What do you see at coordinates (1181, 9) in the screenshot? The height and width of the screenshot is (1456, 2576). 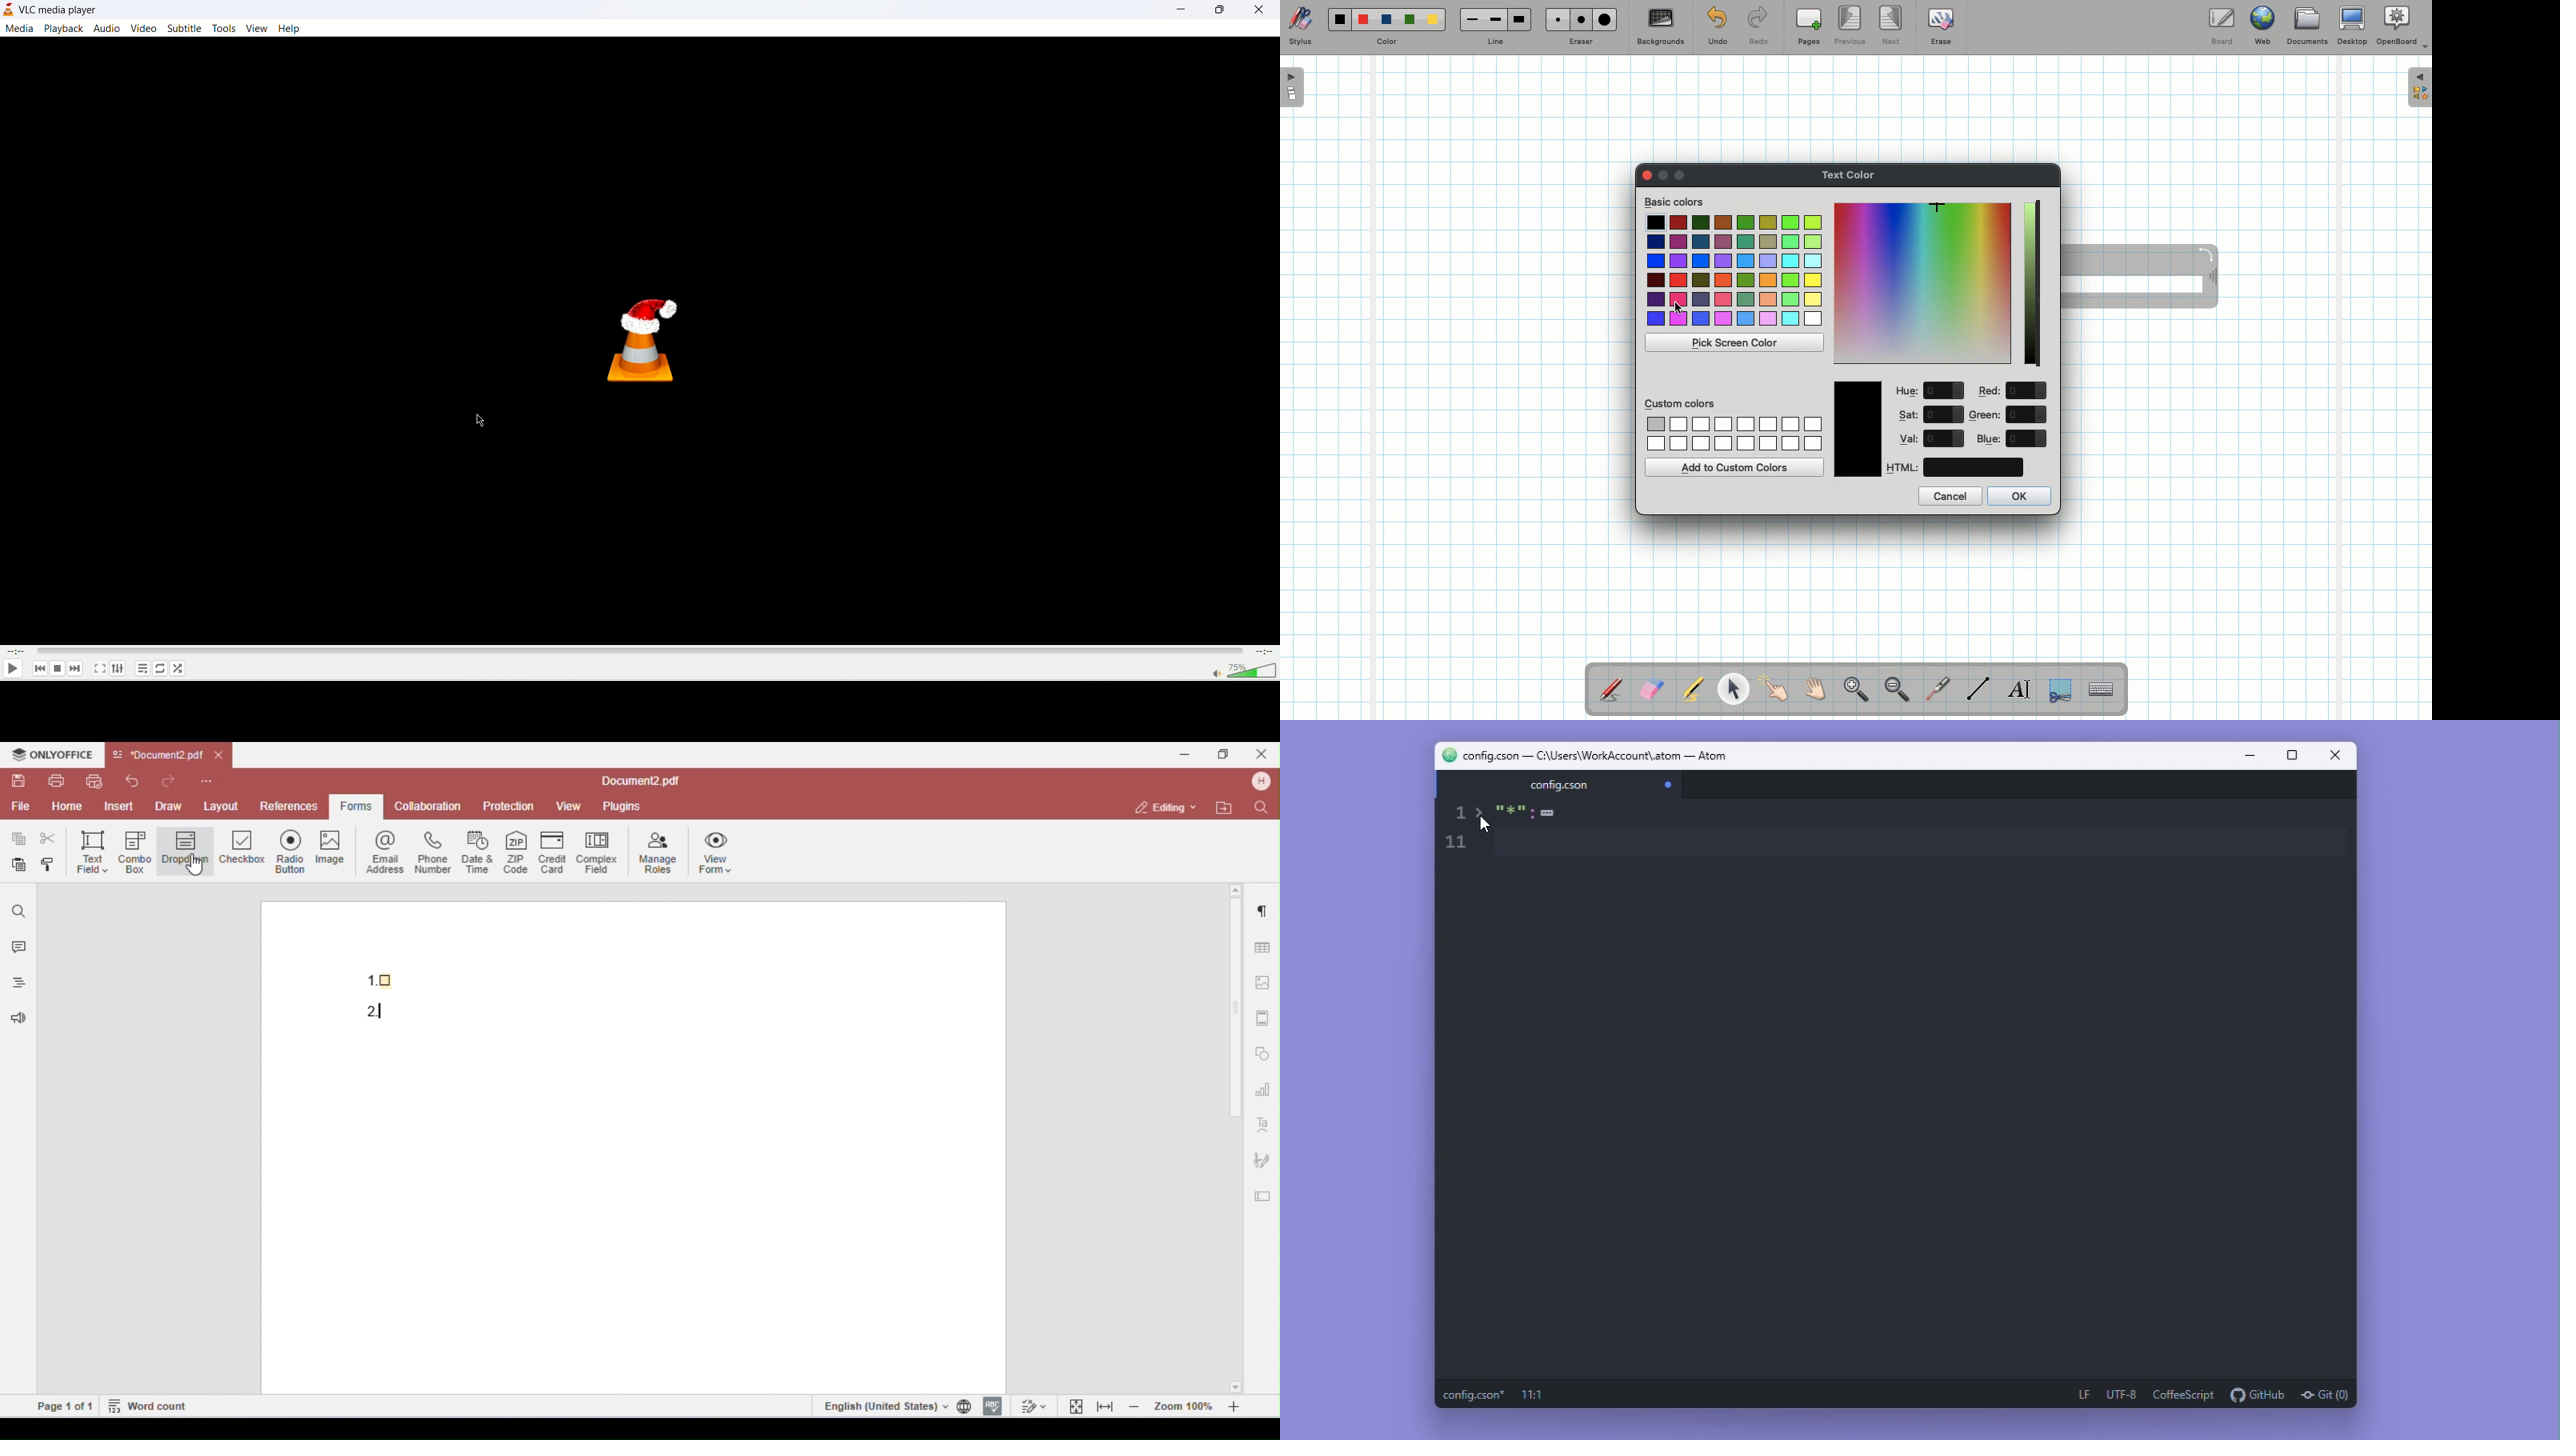 I see `minimize` at bounding box center [1181, 9].